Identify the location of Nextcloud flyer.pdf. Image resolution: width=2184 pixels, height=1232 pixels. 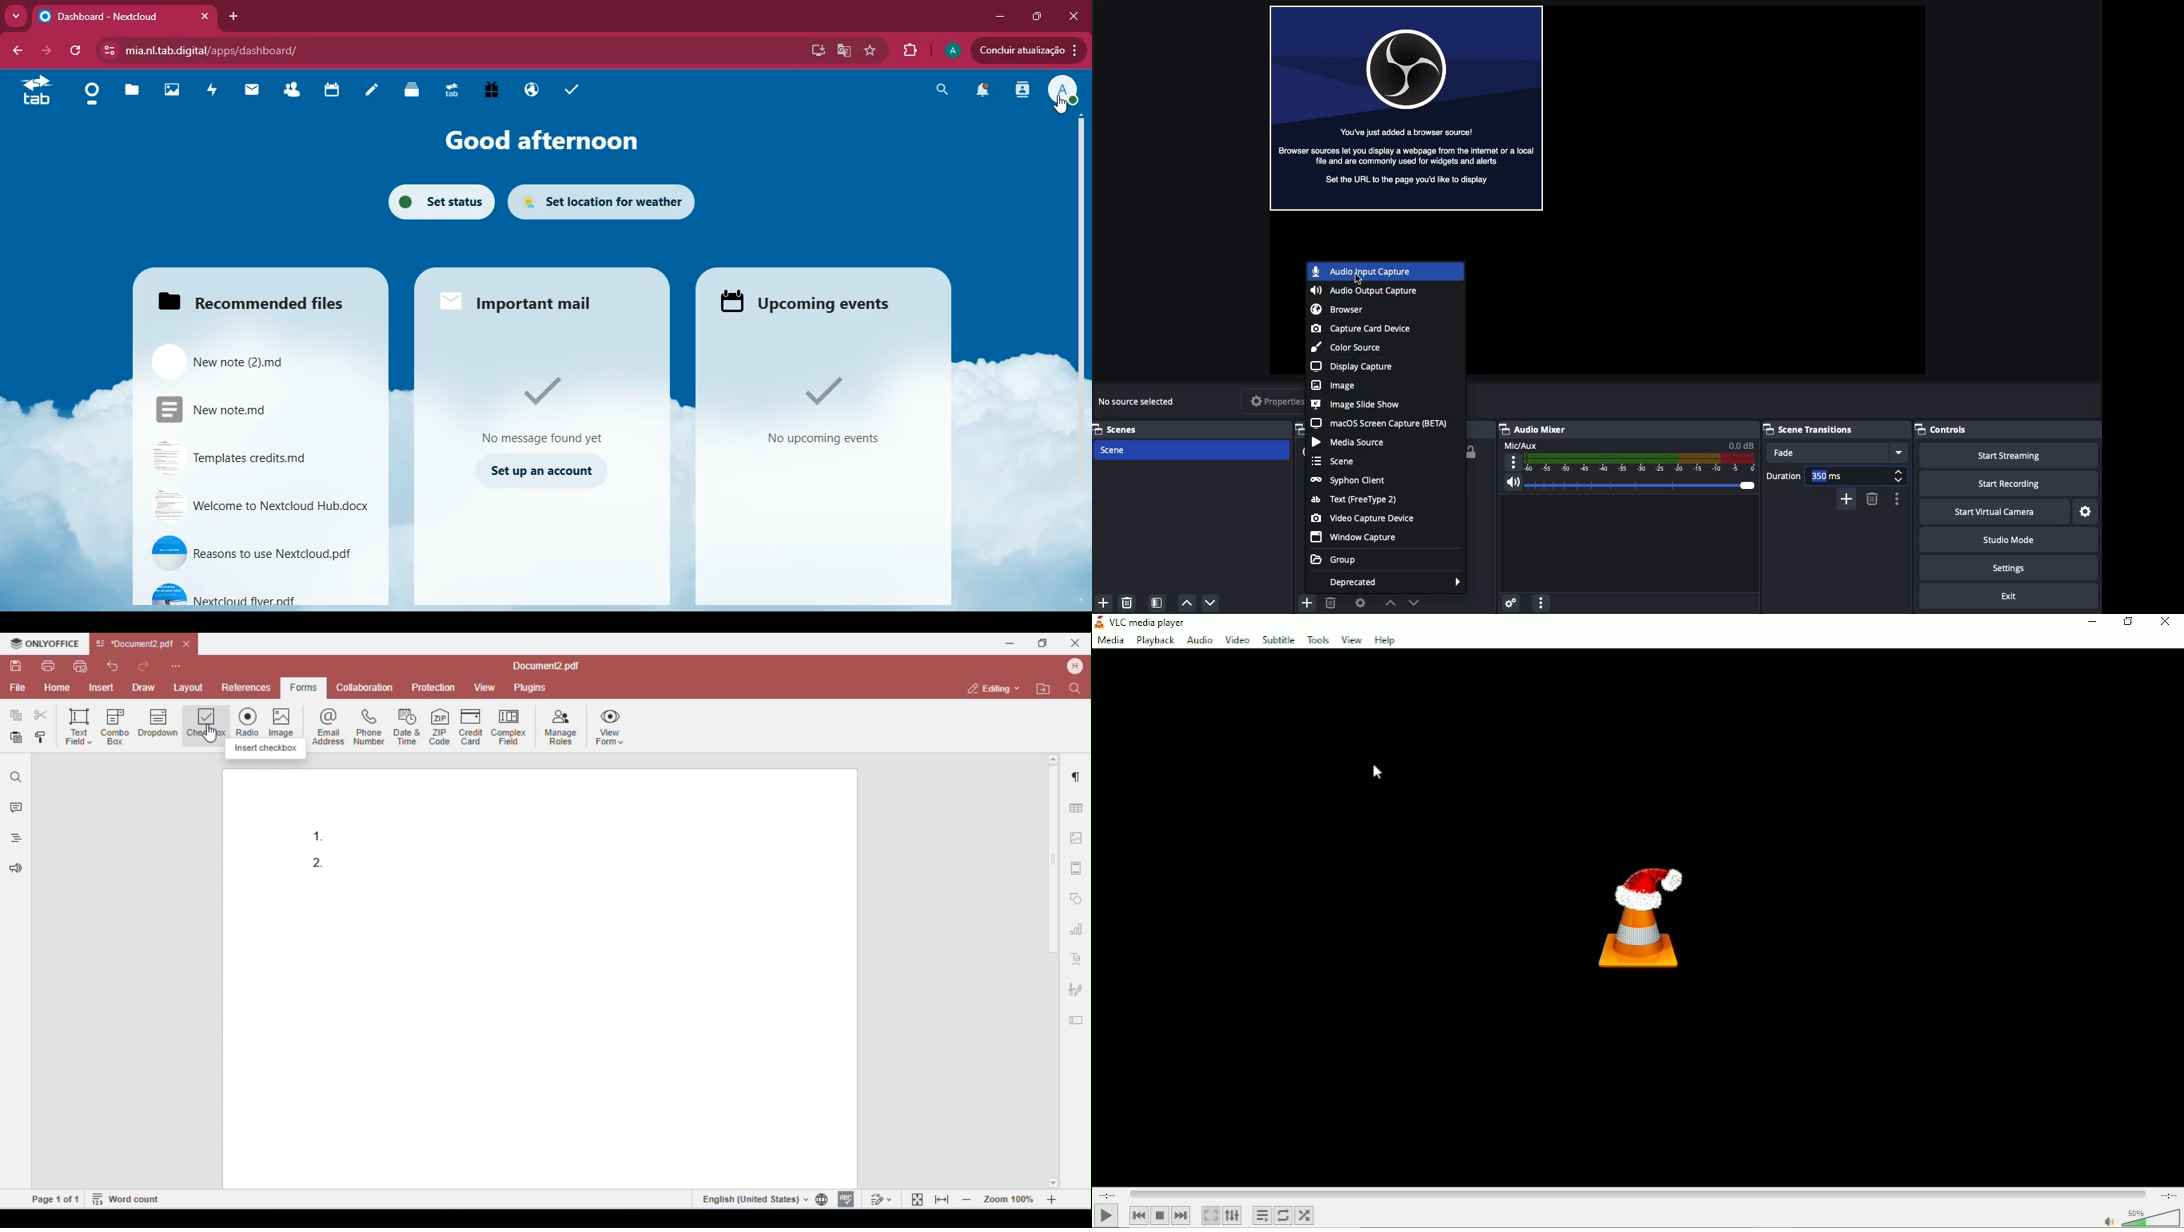
(255, 596).